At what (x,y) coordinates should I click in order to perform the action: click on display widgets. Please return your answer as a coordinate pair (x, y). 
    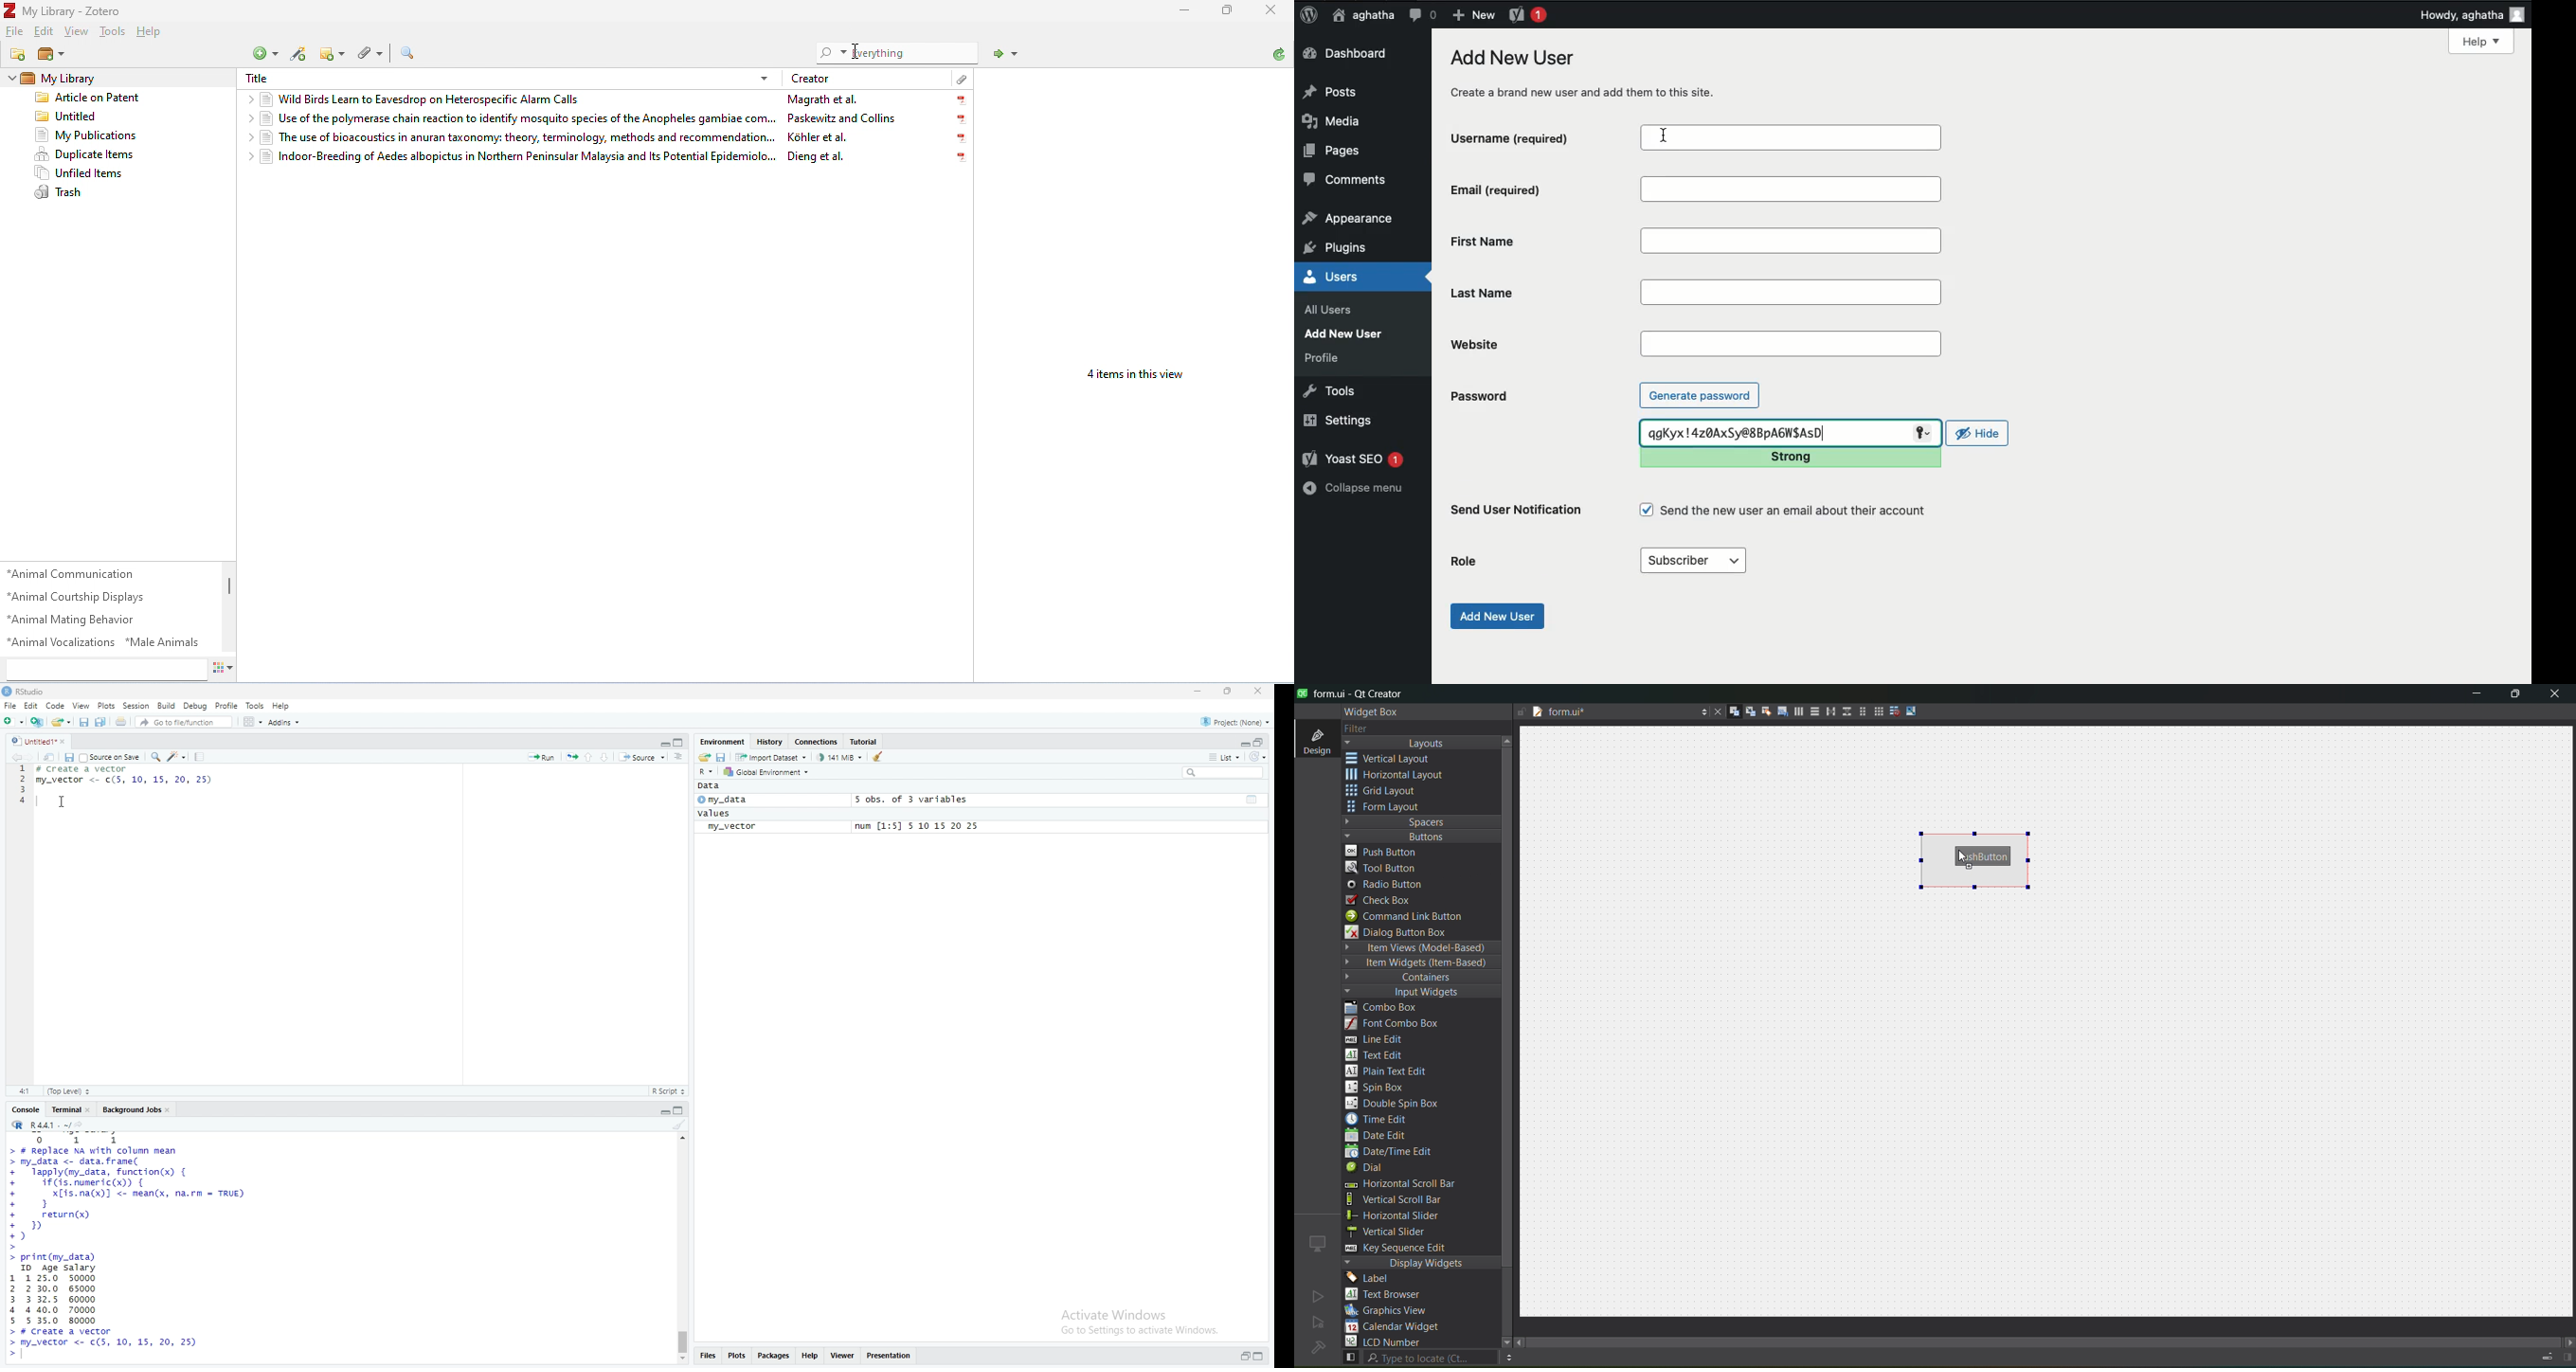
    Looking at the image, I should click on (1422, 1263).